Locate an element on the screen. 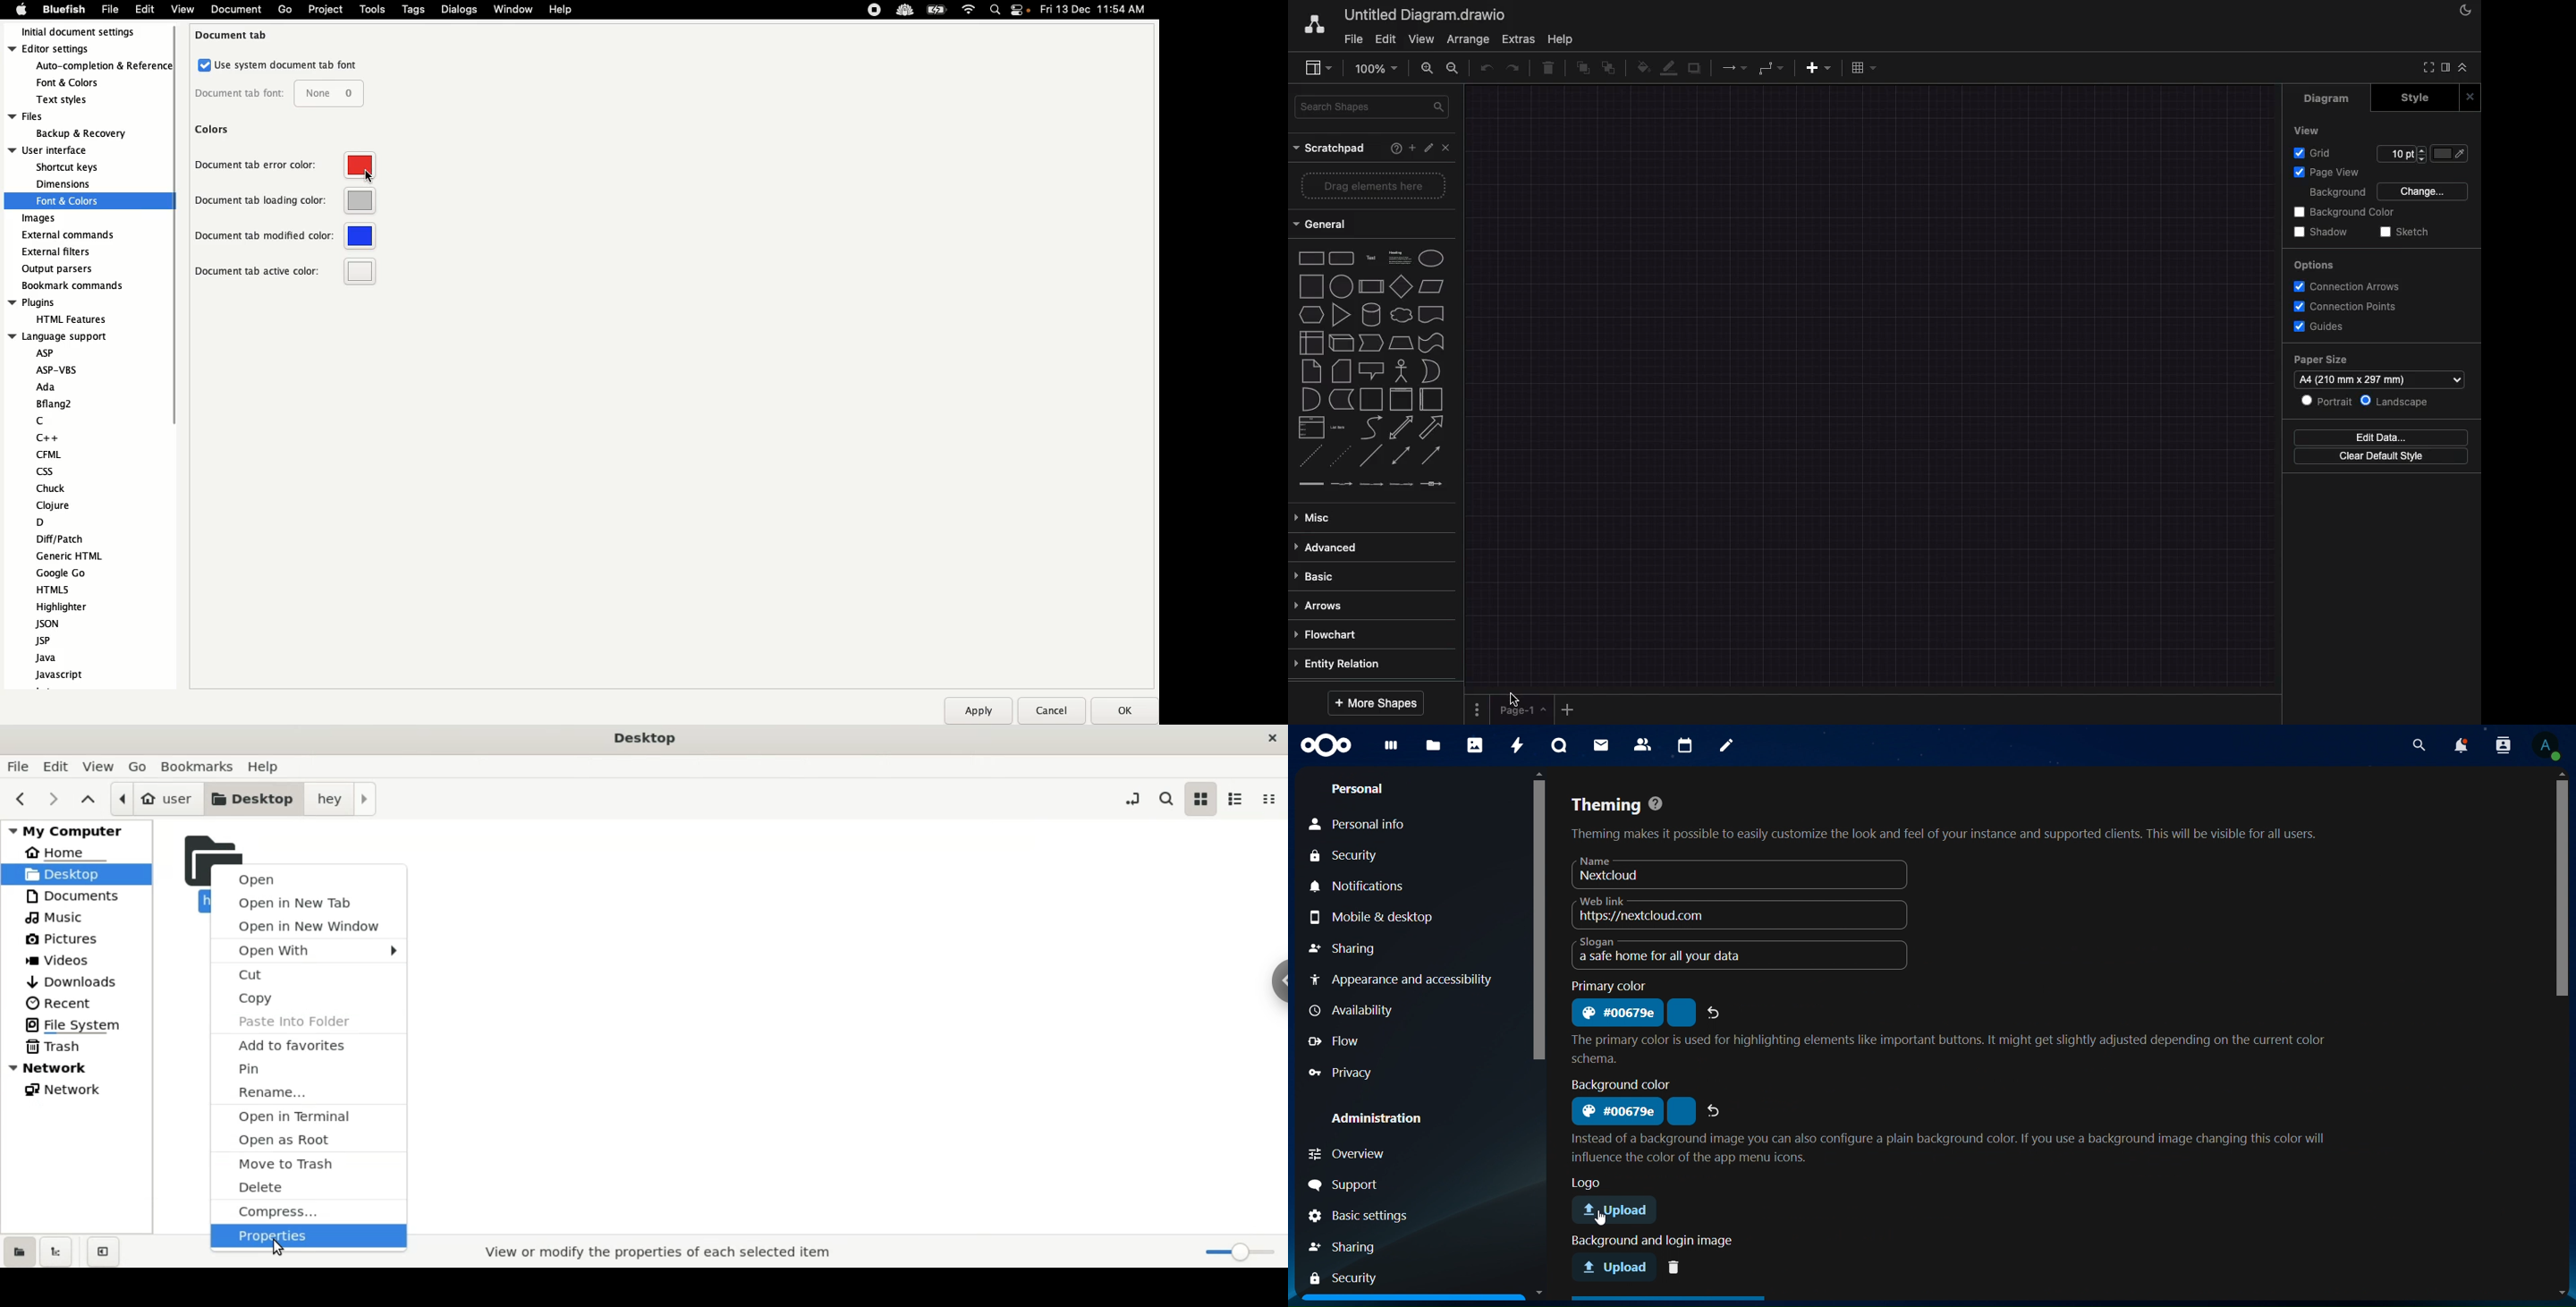  line color is located at coordinates (1669, 67).